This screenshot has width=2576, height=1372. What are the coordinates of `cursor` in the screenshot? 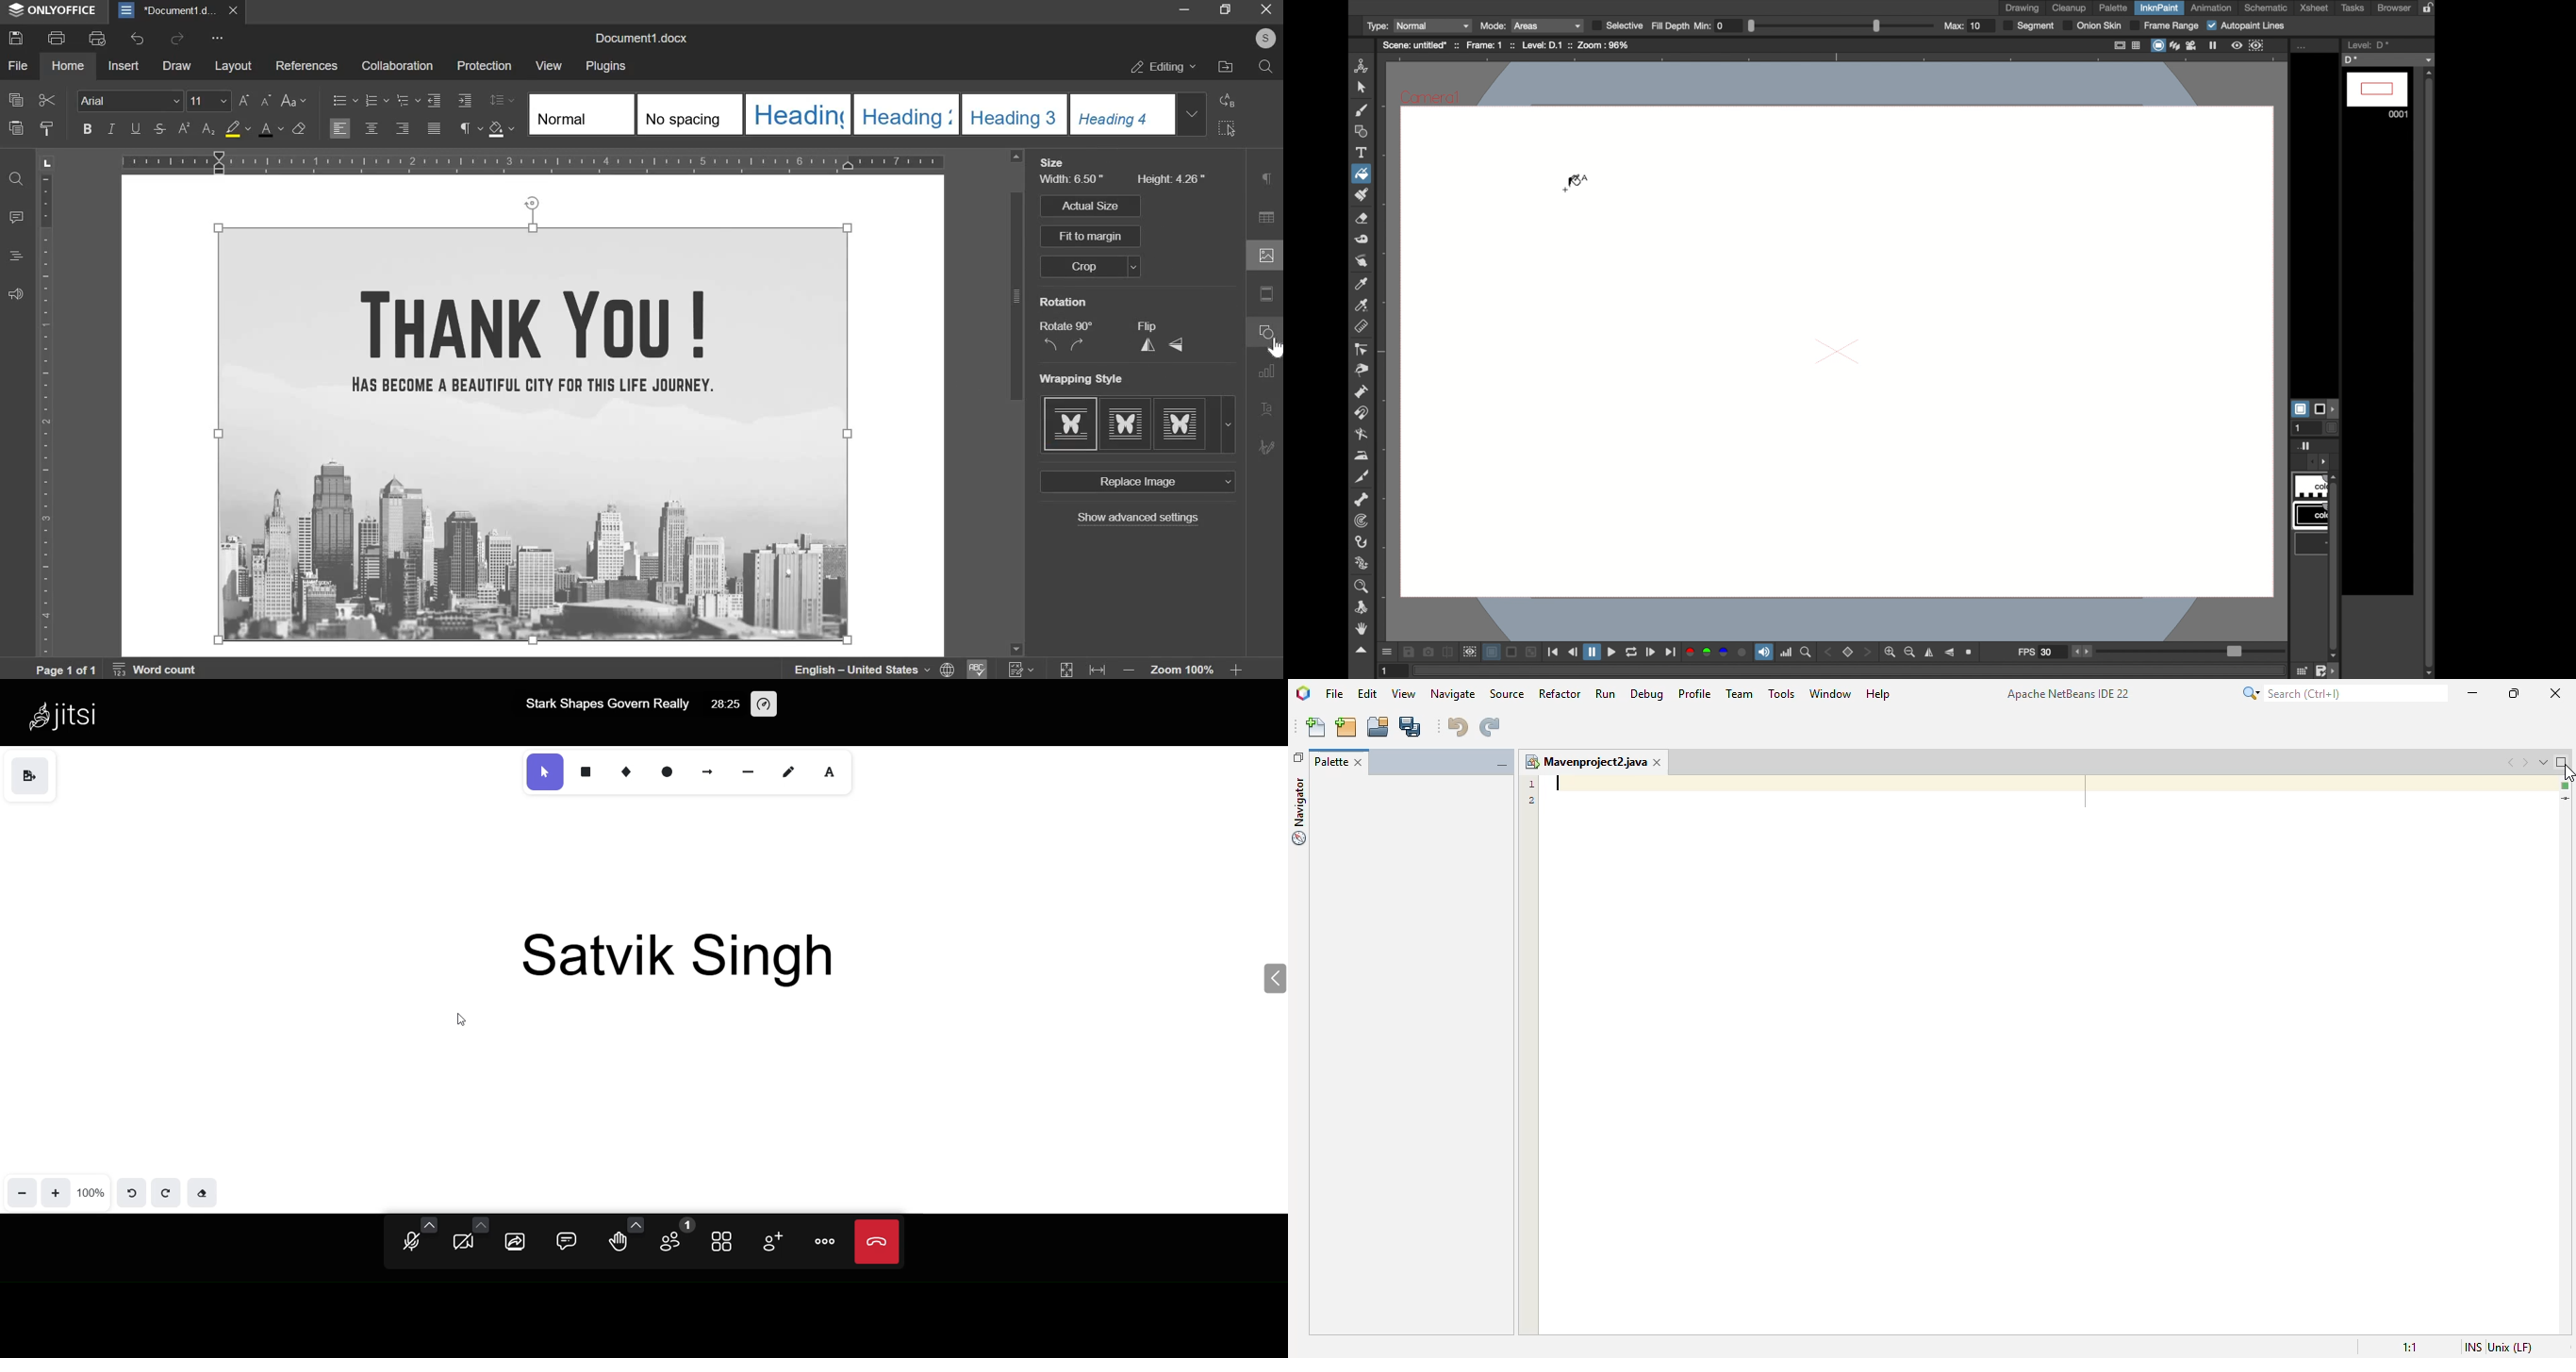 It's located at (1273, 349).